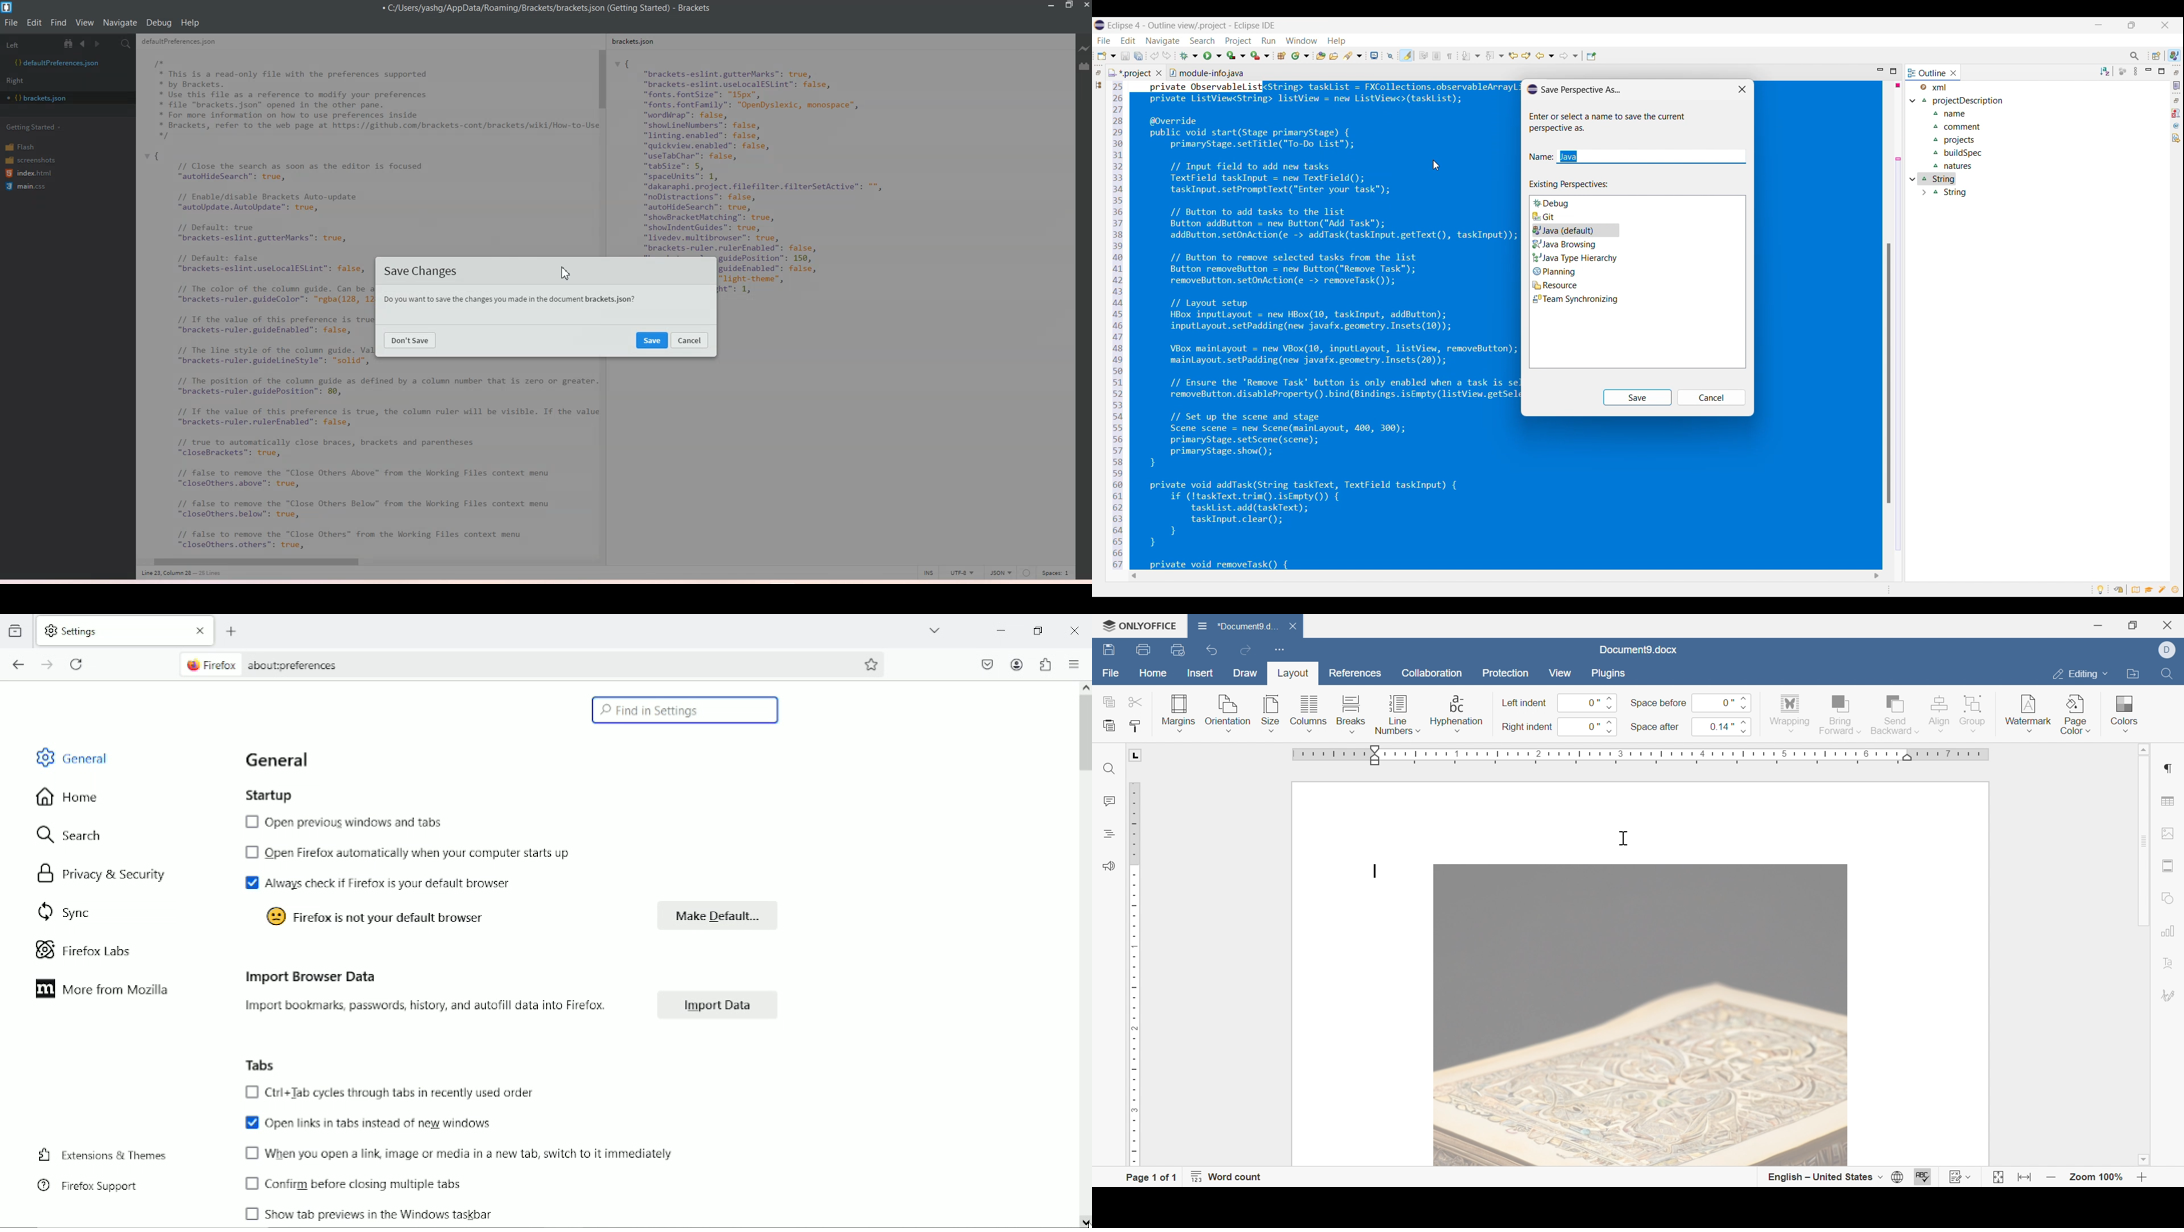 The image size is (2184, 1232). I want to click on close, so click(1298, 627).